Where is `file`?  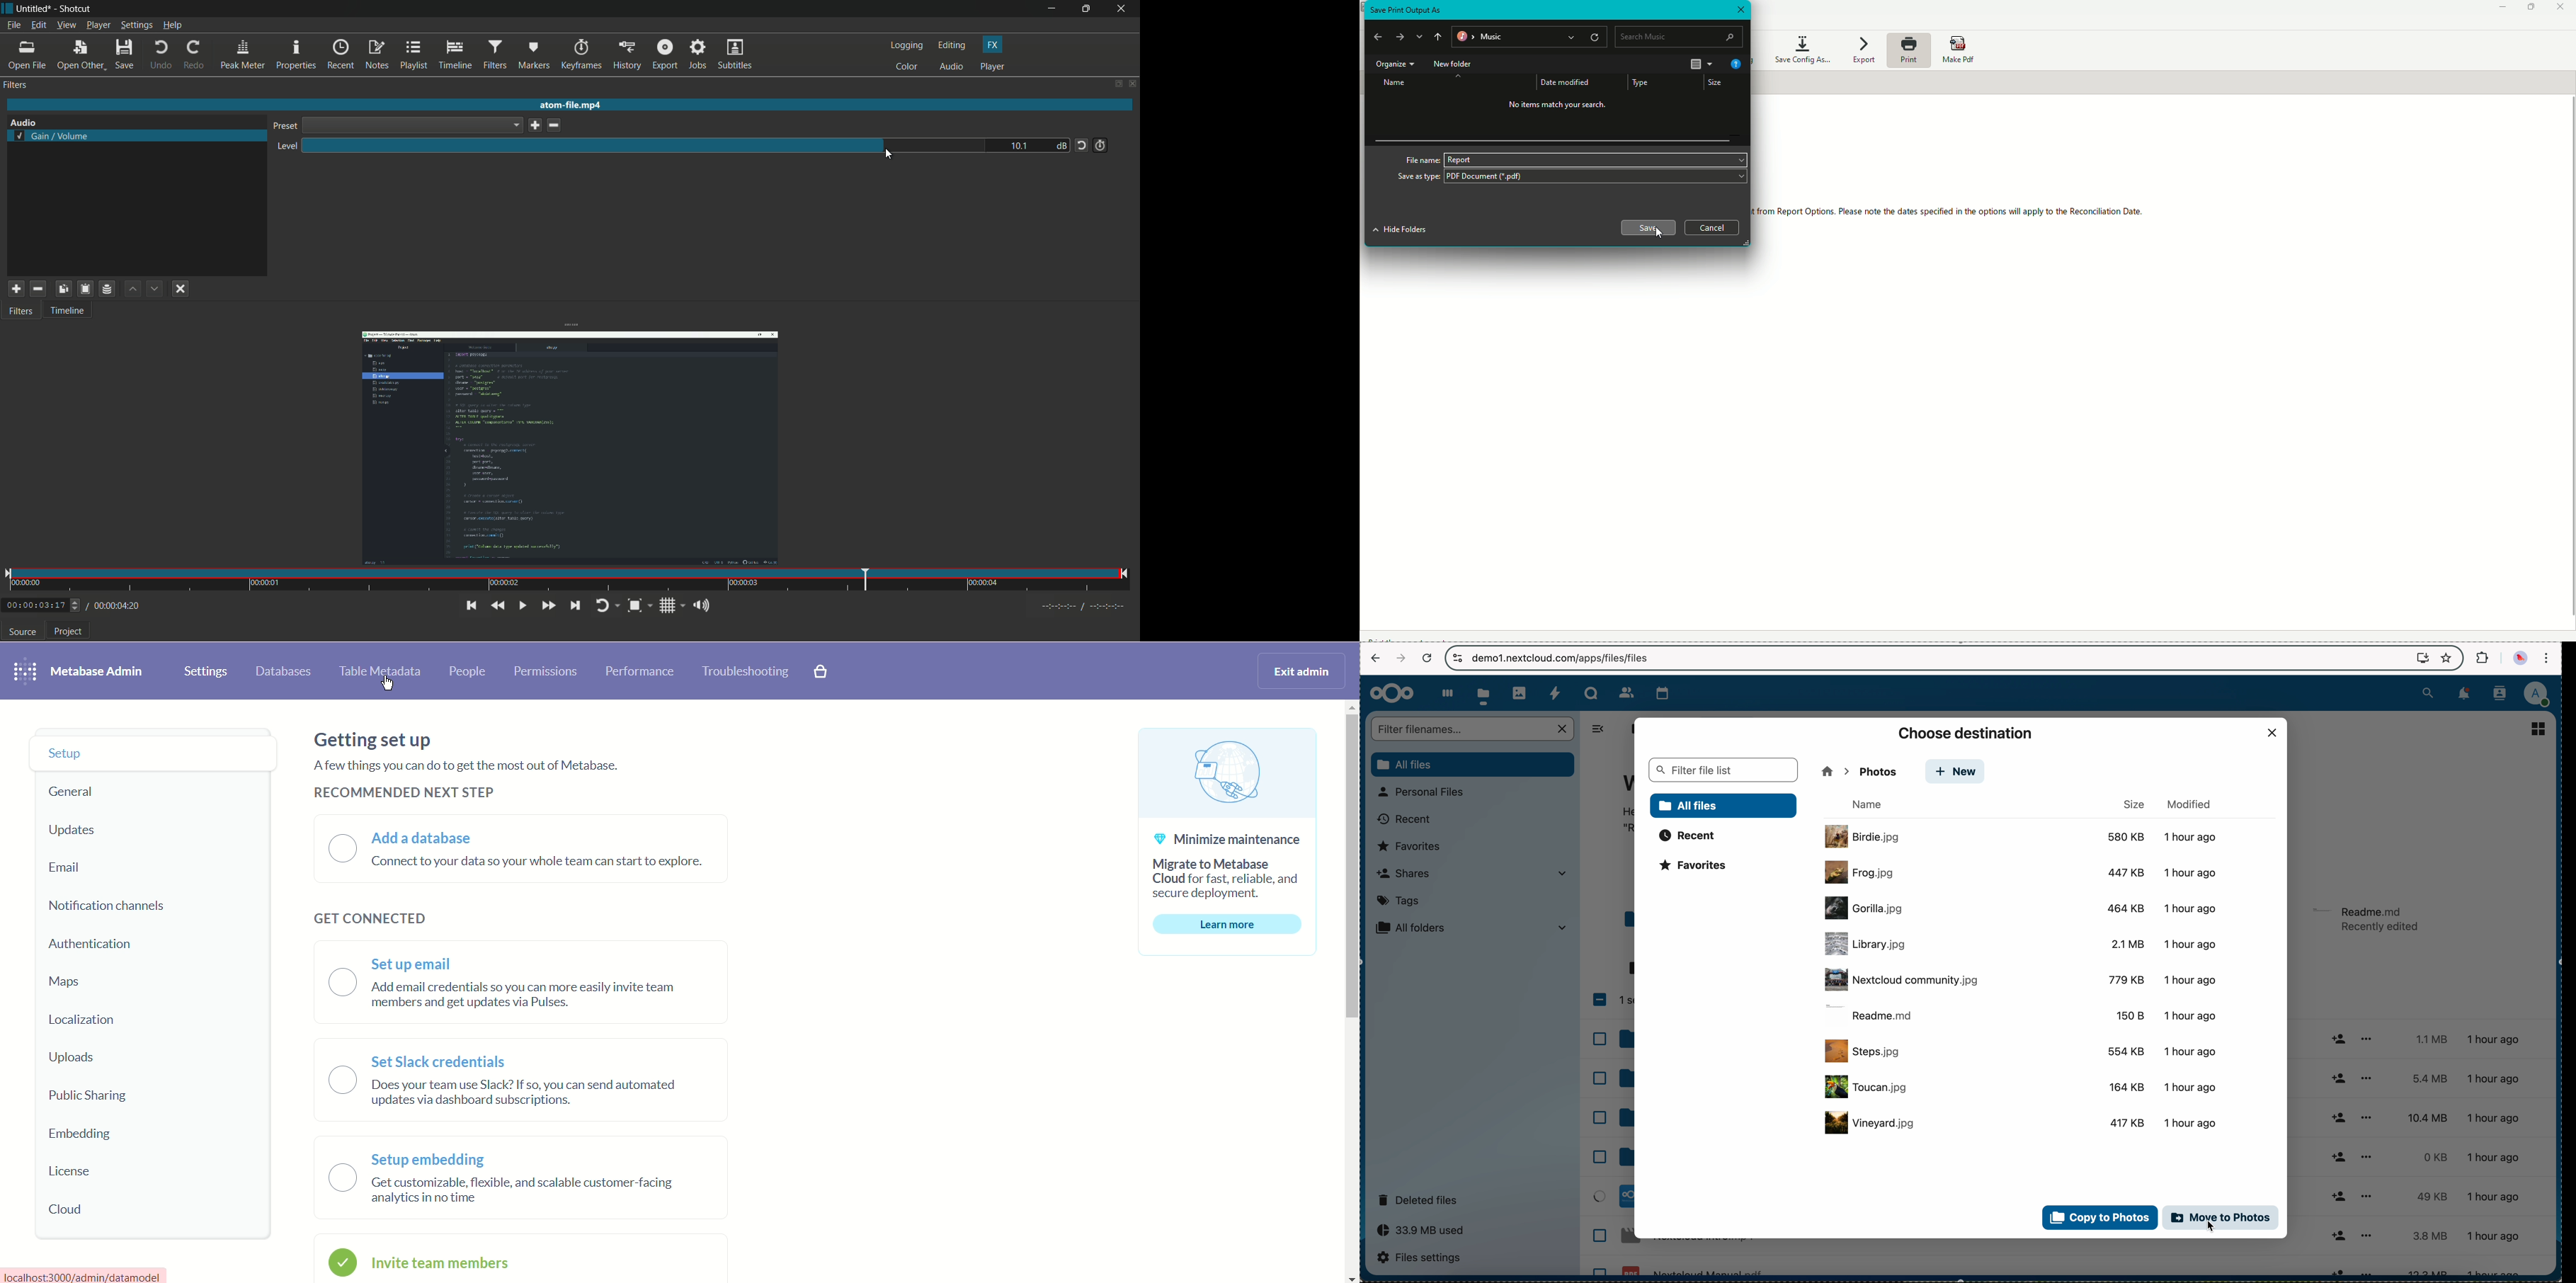 file is located at coordinates (2024, 1124).